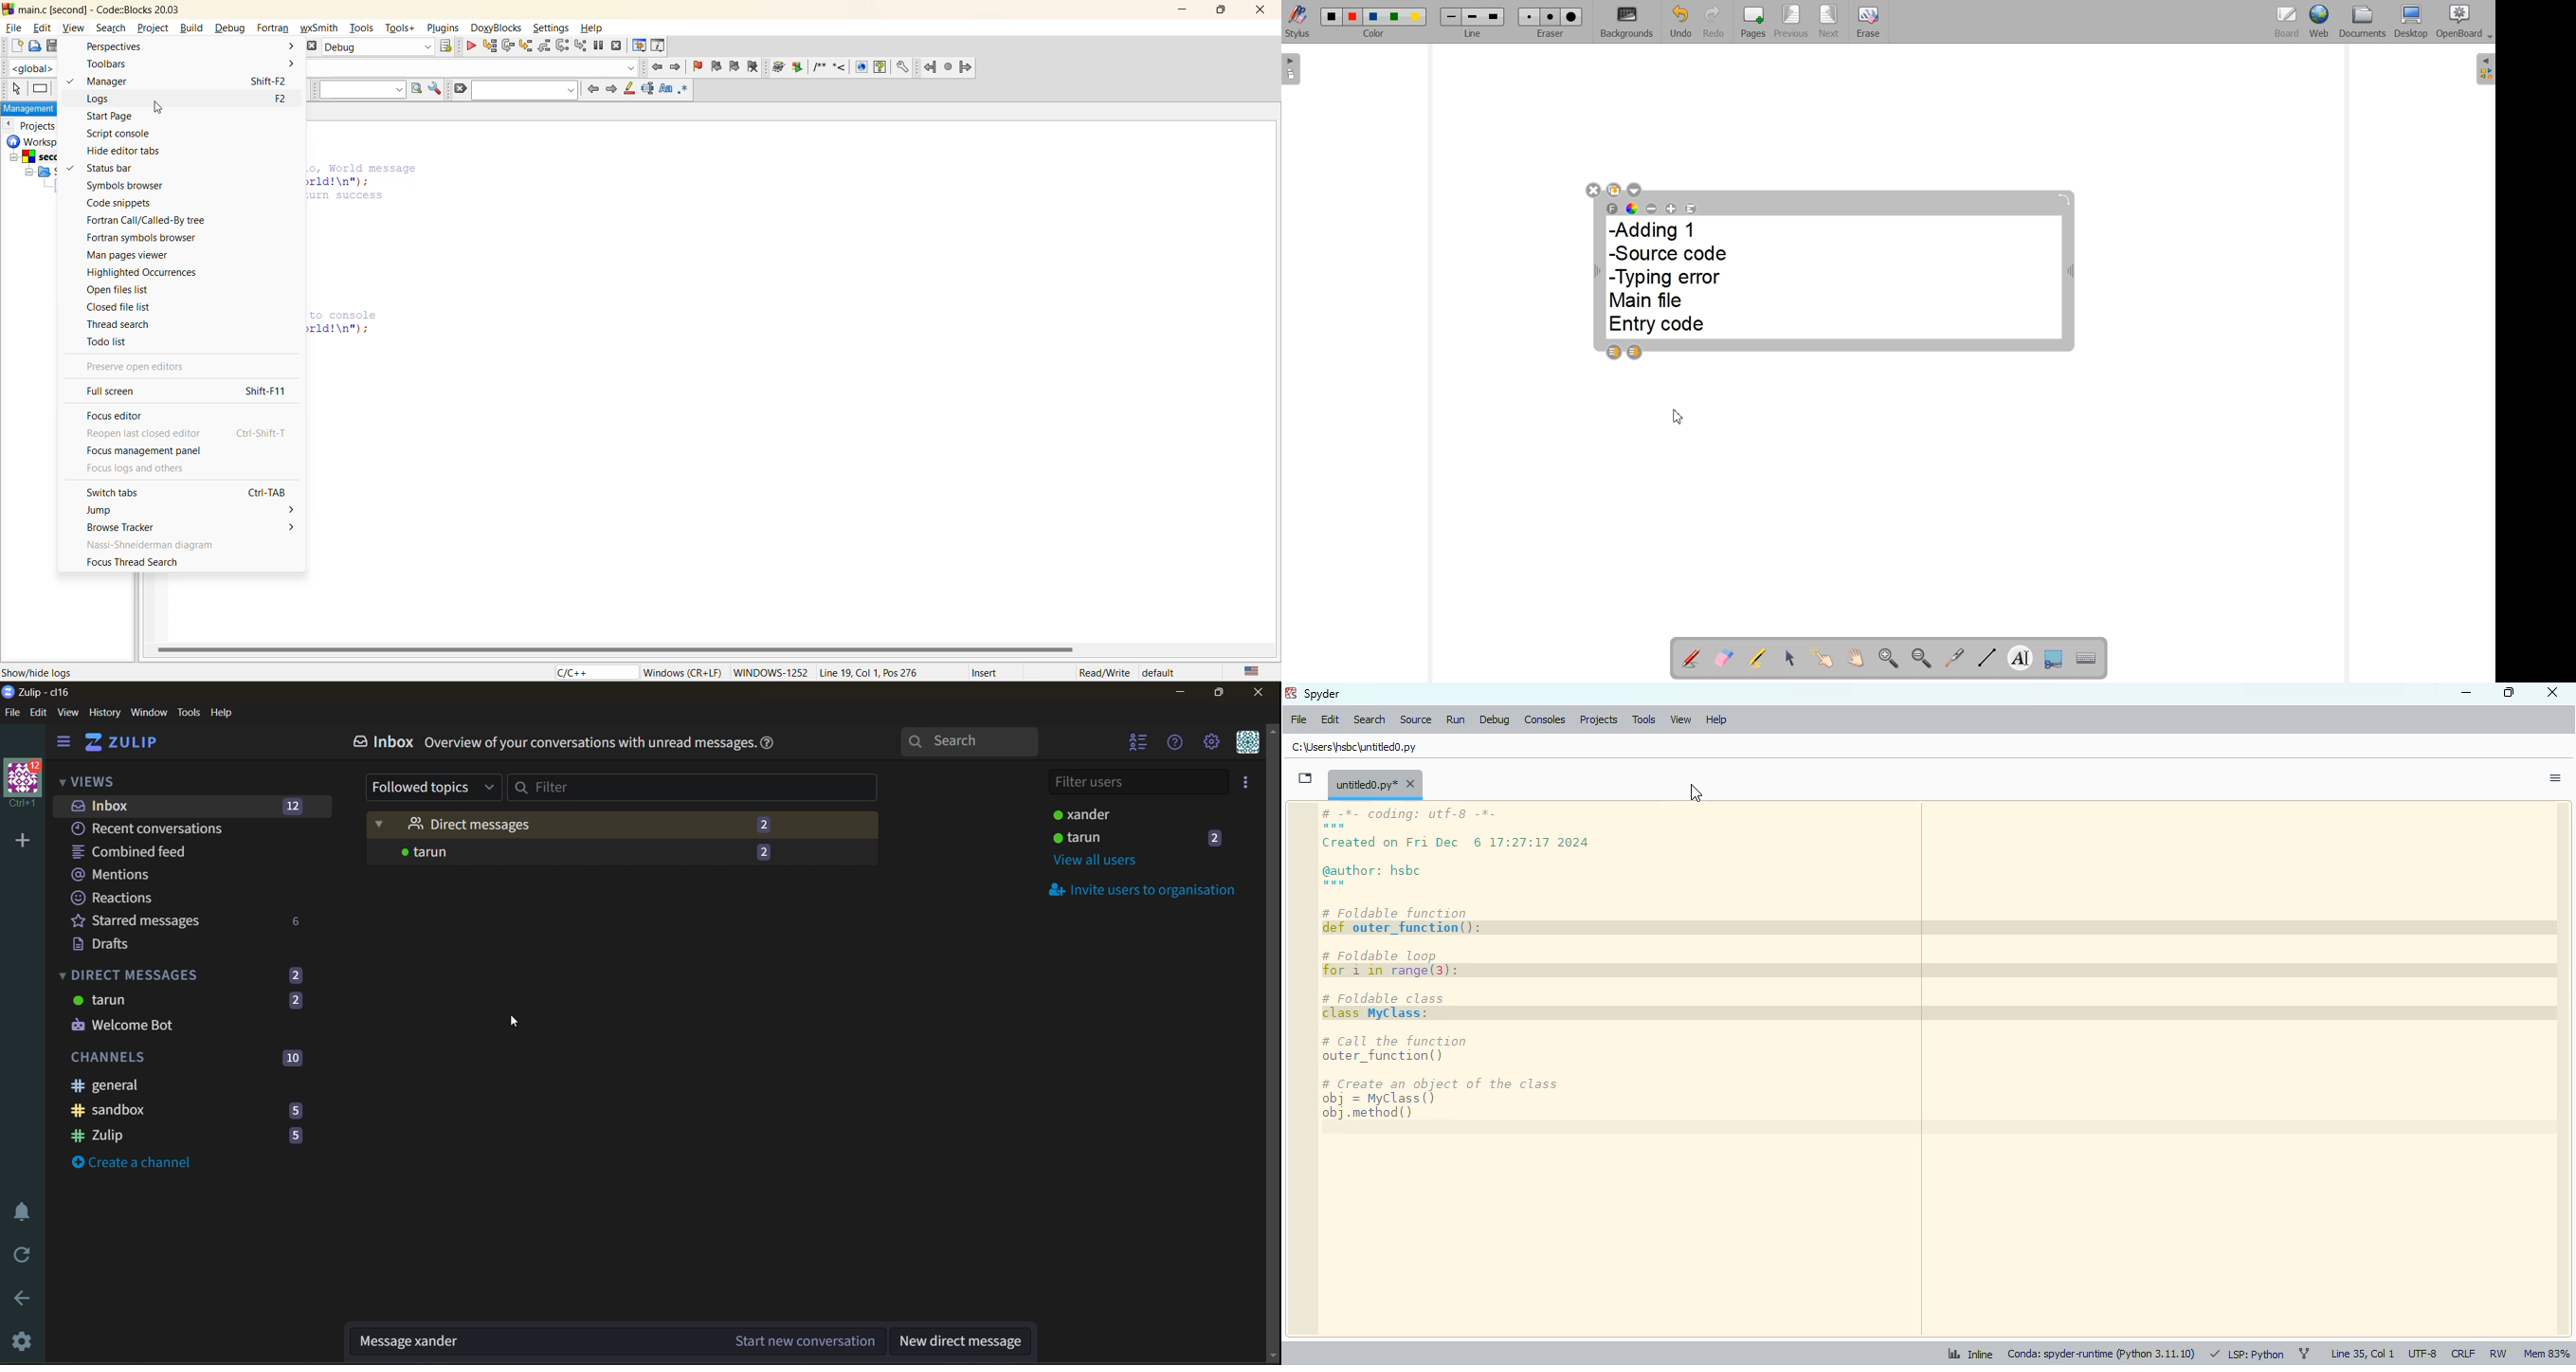  I want to click on line 35, col 1, so click(2363, 1354).